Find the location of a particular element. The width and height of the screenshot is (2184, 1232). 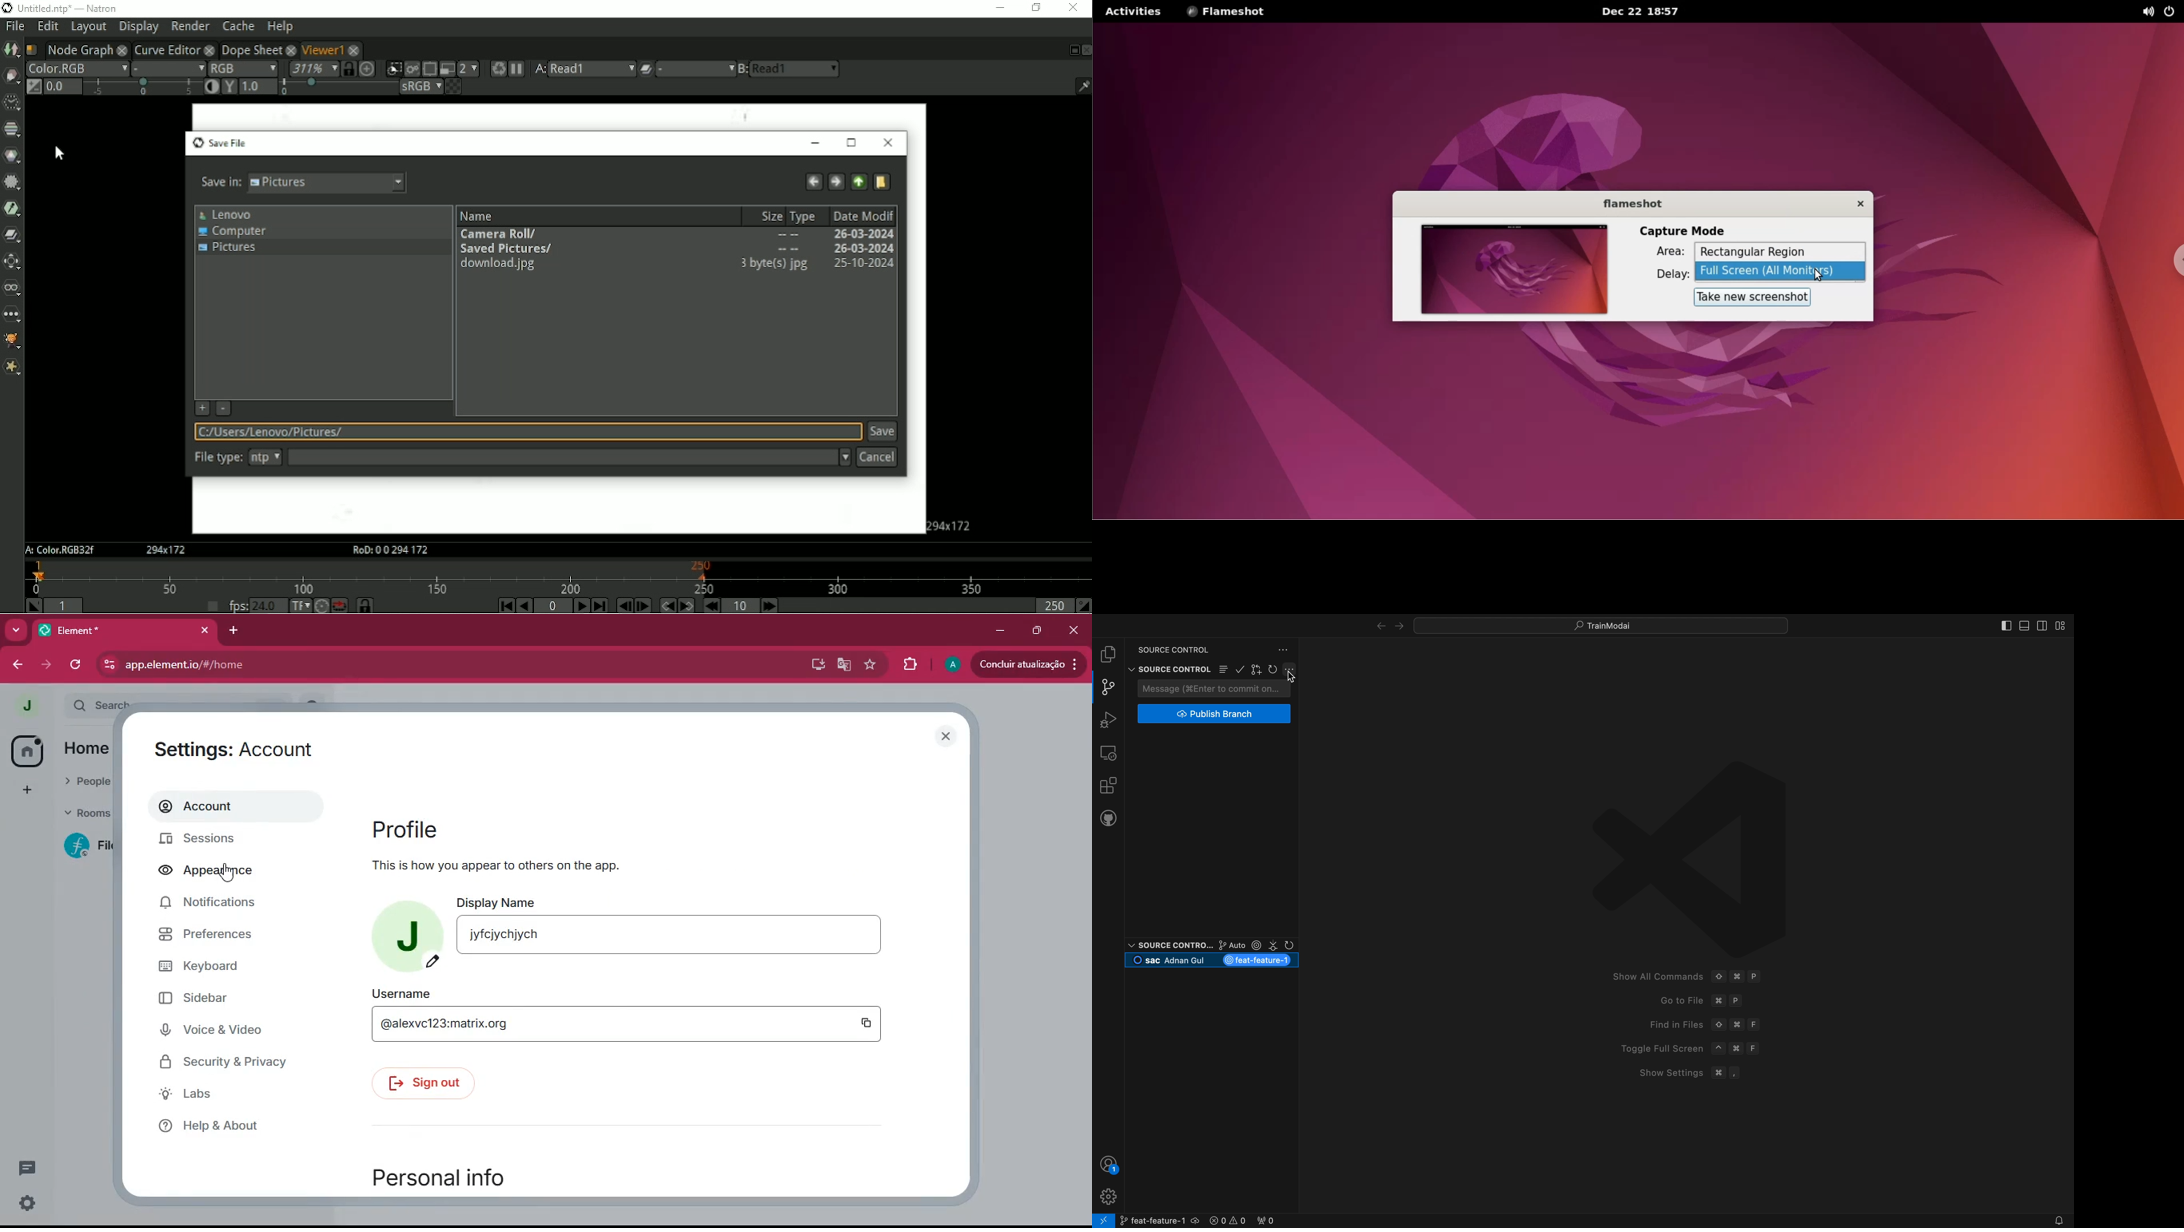

Command is located at coordinates (1738, 977).